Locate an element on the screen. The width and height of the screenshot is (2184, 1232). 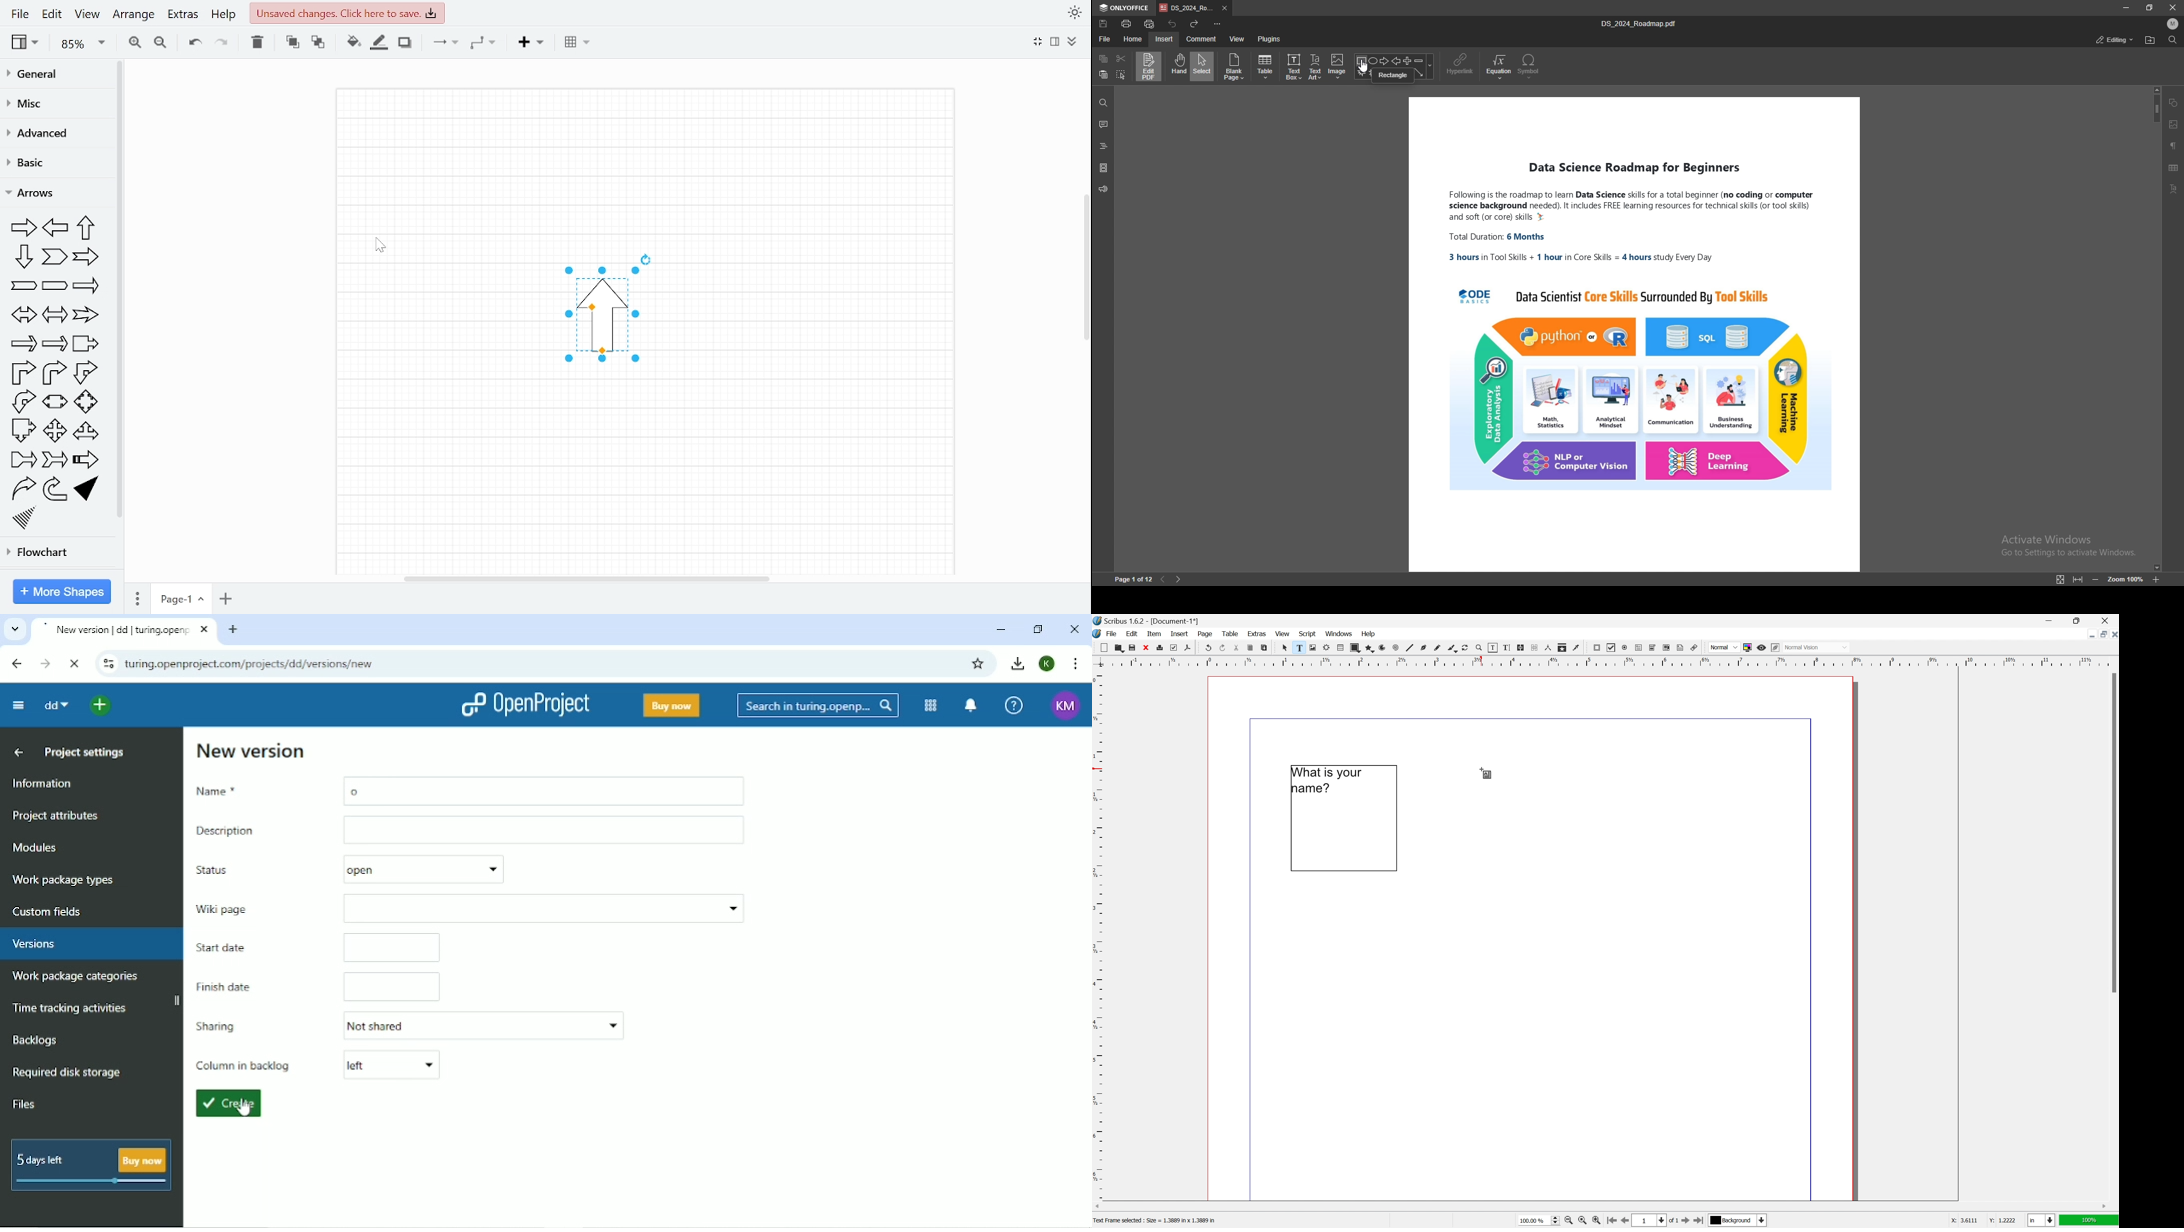
view is located at coordinates (1283, 634).